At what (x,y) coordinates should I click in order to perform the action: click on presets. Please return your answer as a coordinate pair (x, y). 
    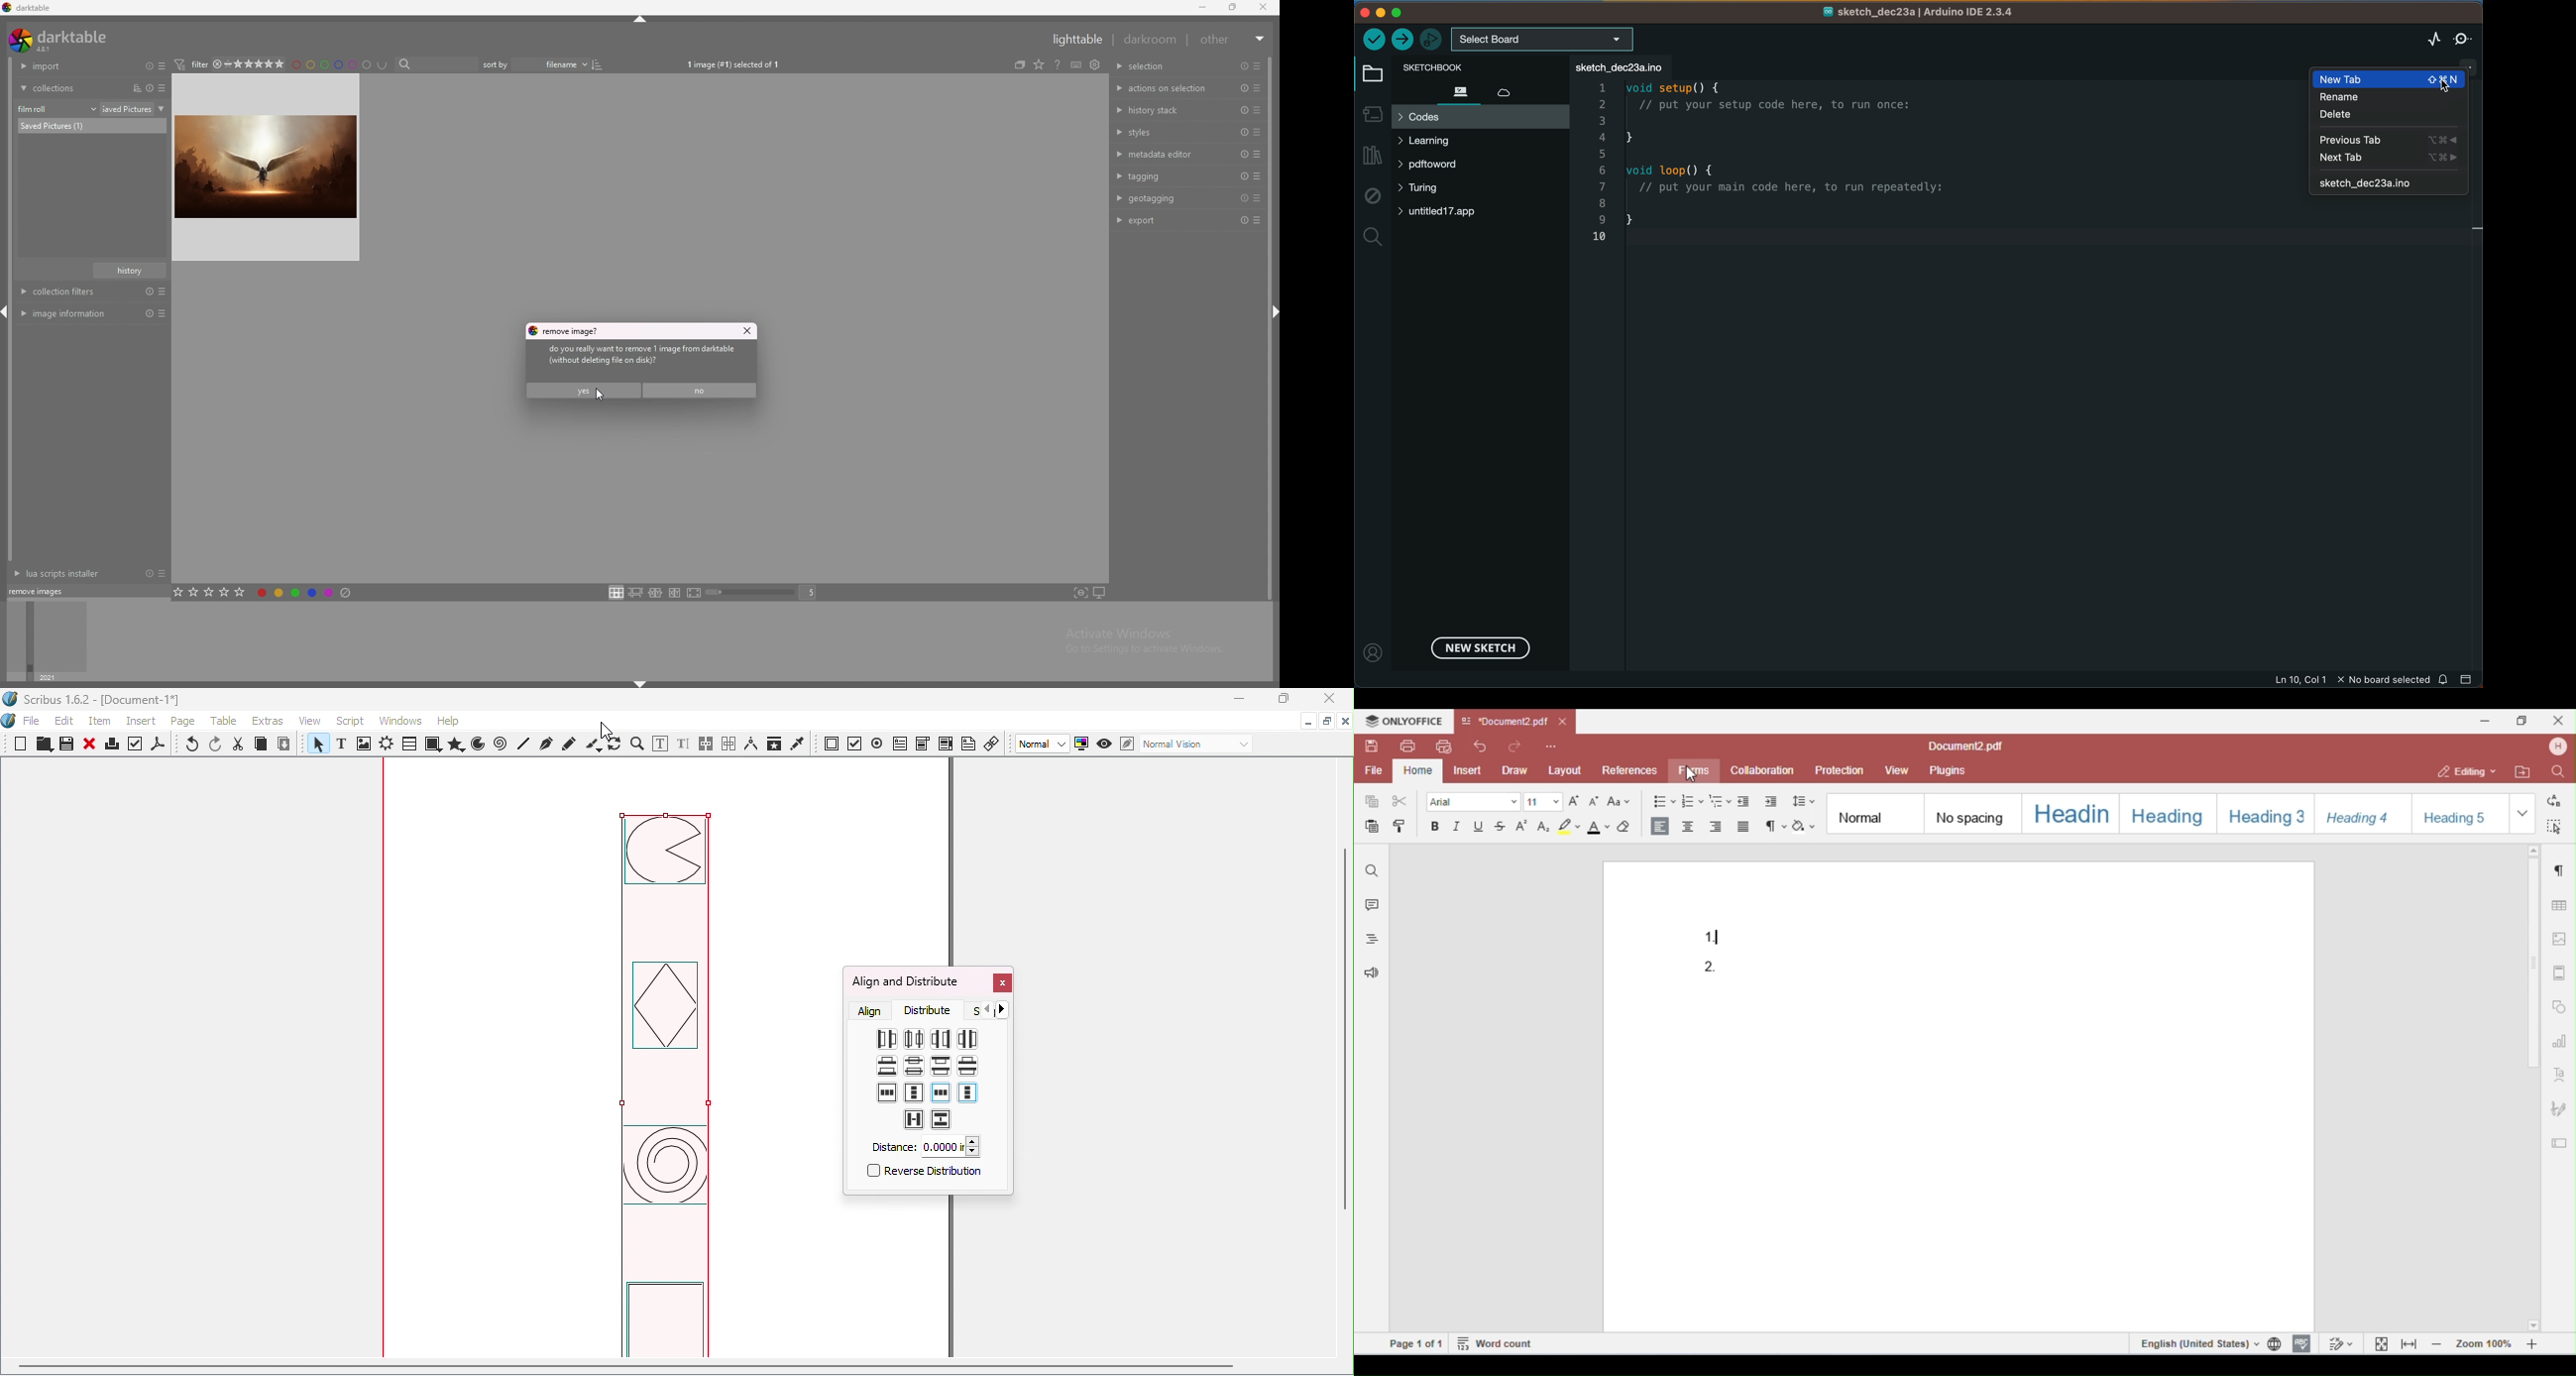
    Looking at the image, I should click on (1257, 110).